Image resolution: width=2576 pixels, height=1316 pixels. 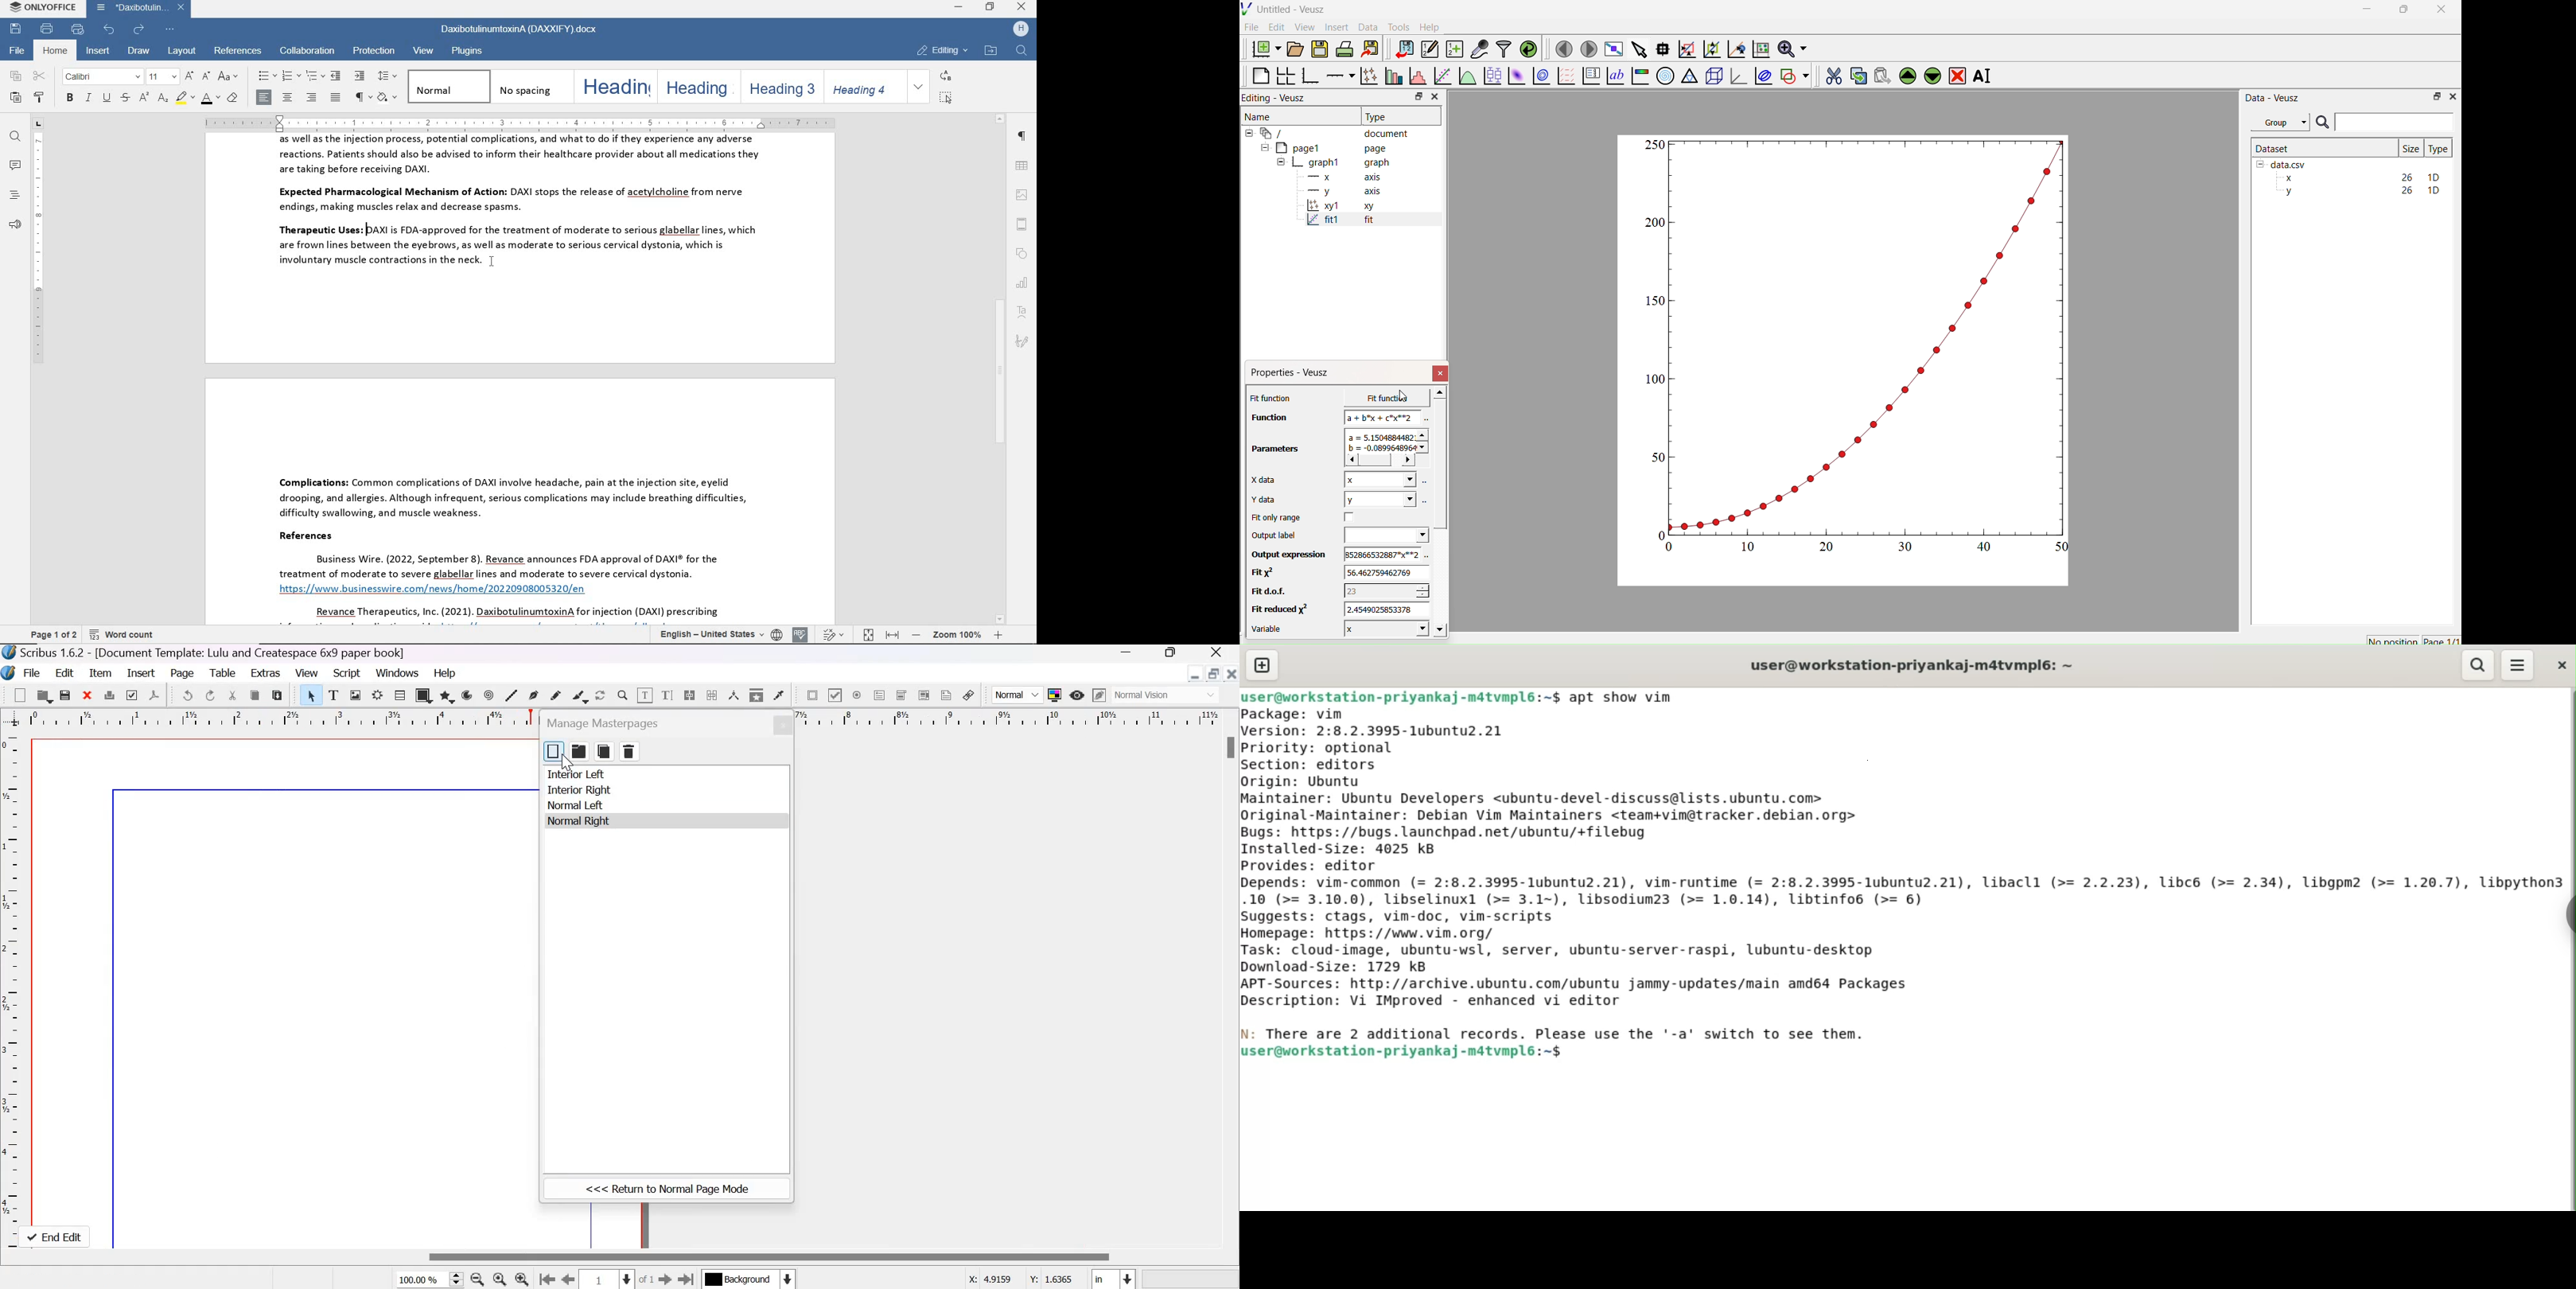 What do you see at coordinates (622, 695) in the screenshot?
I see `Zoom in or out` at bounding box center [622, 695].